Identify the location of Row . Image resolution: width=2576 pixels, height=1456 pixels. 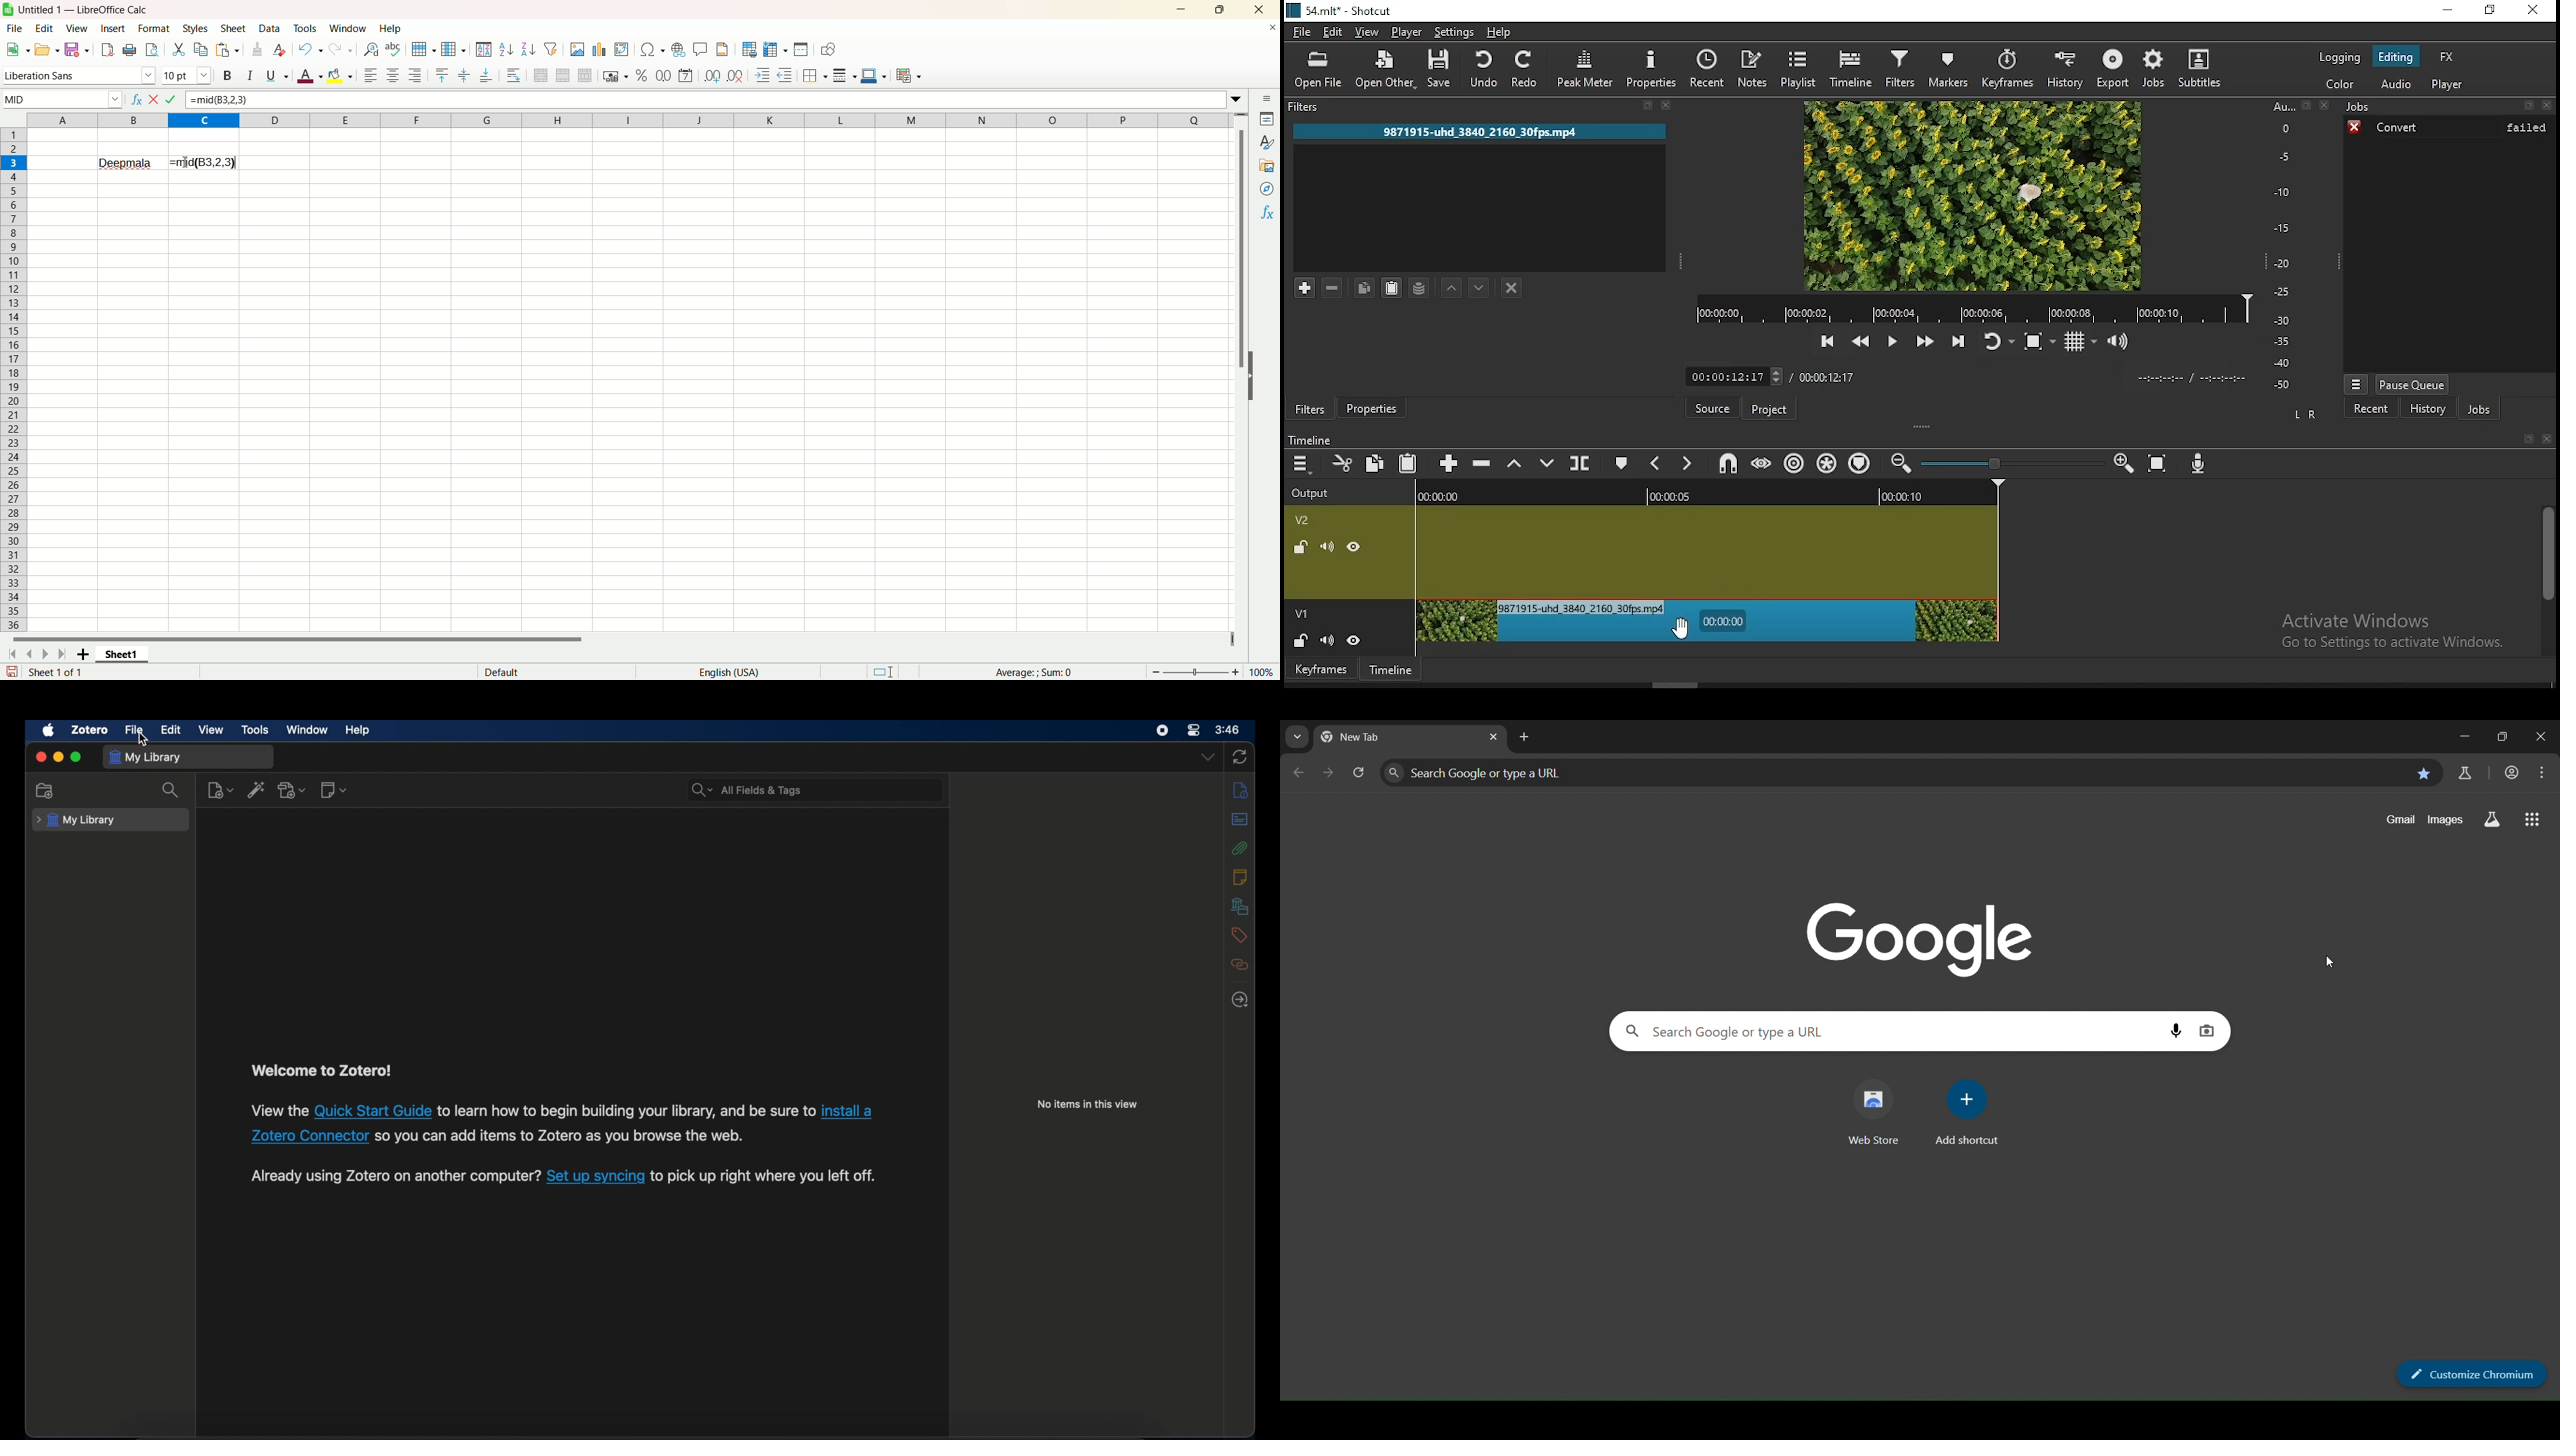
(16, 379).